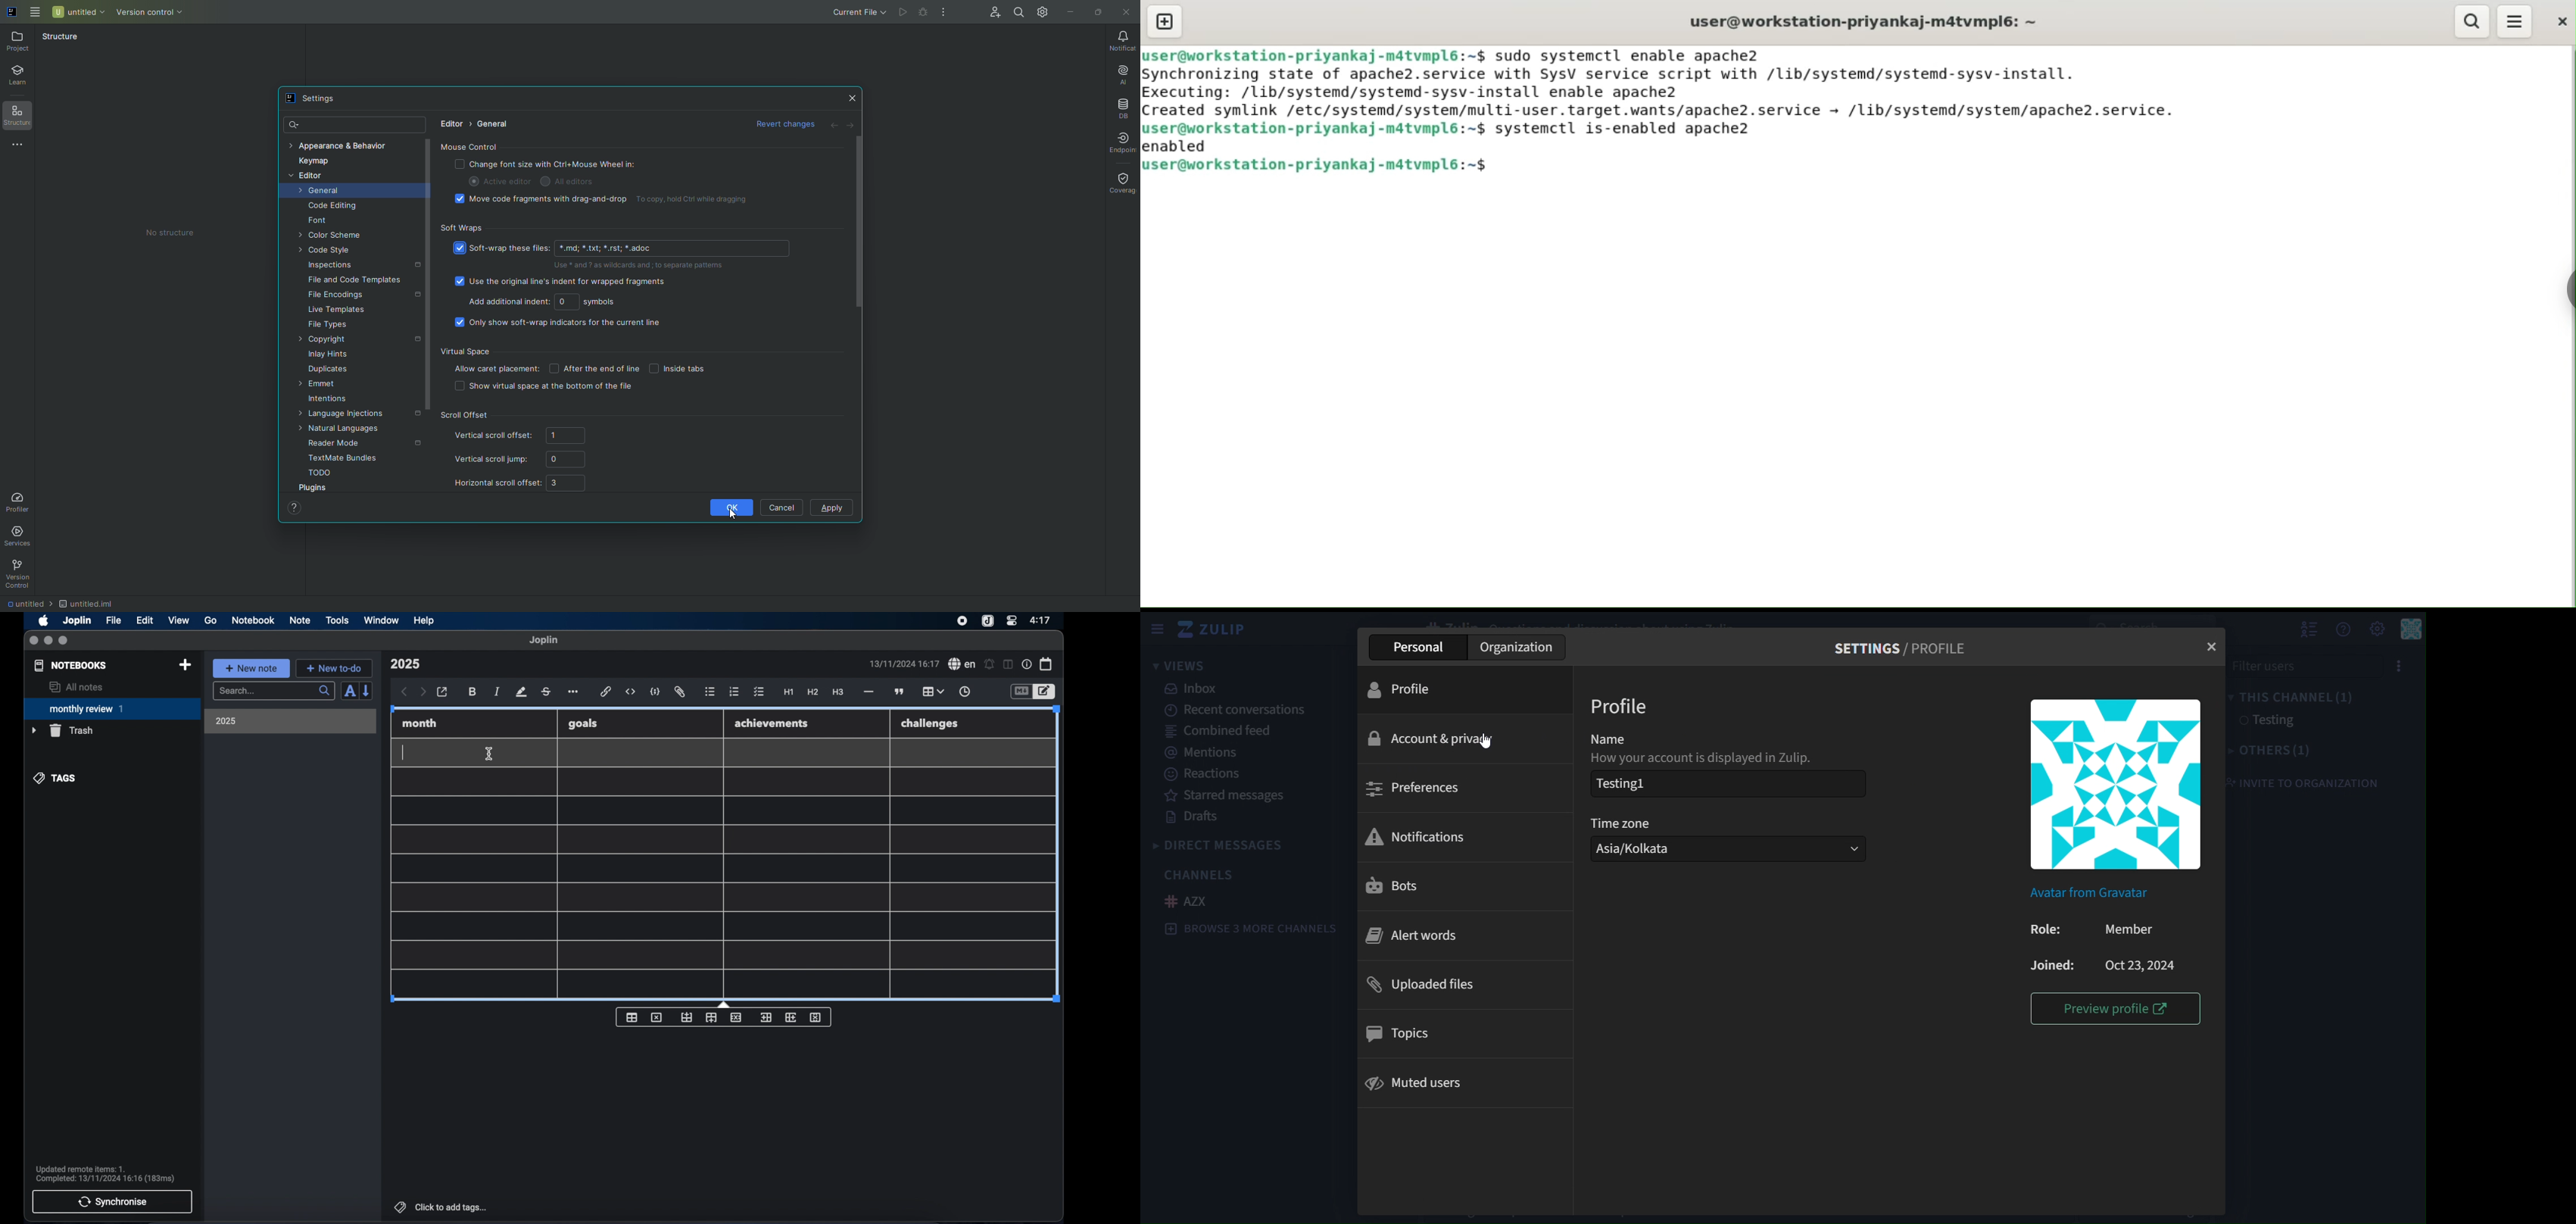 This screenshot has width=2576, height=1232. I want to click on file, so click(113, 620).